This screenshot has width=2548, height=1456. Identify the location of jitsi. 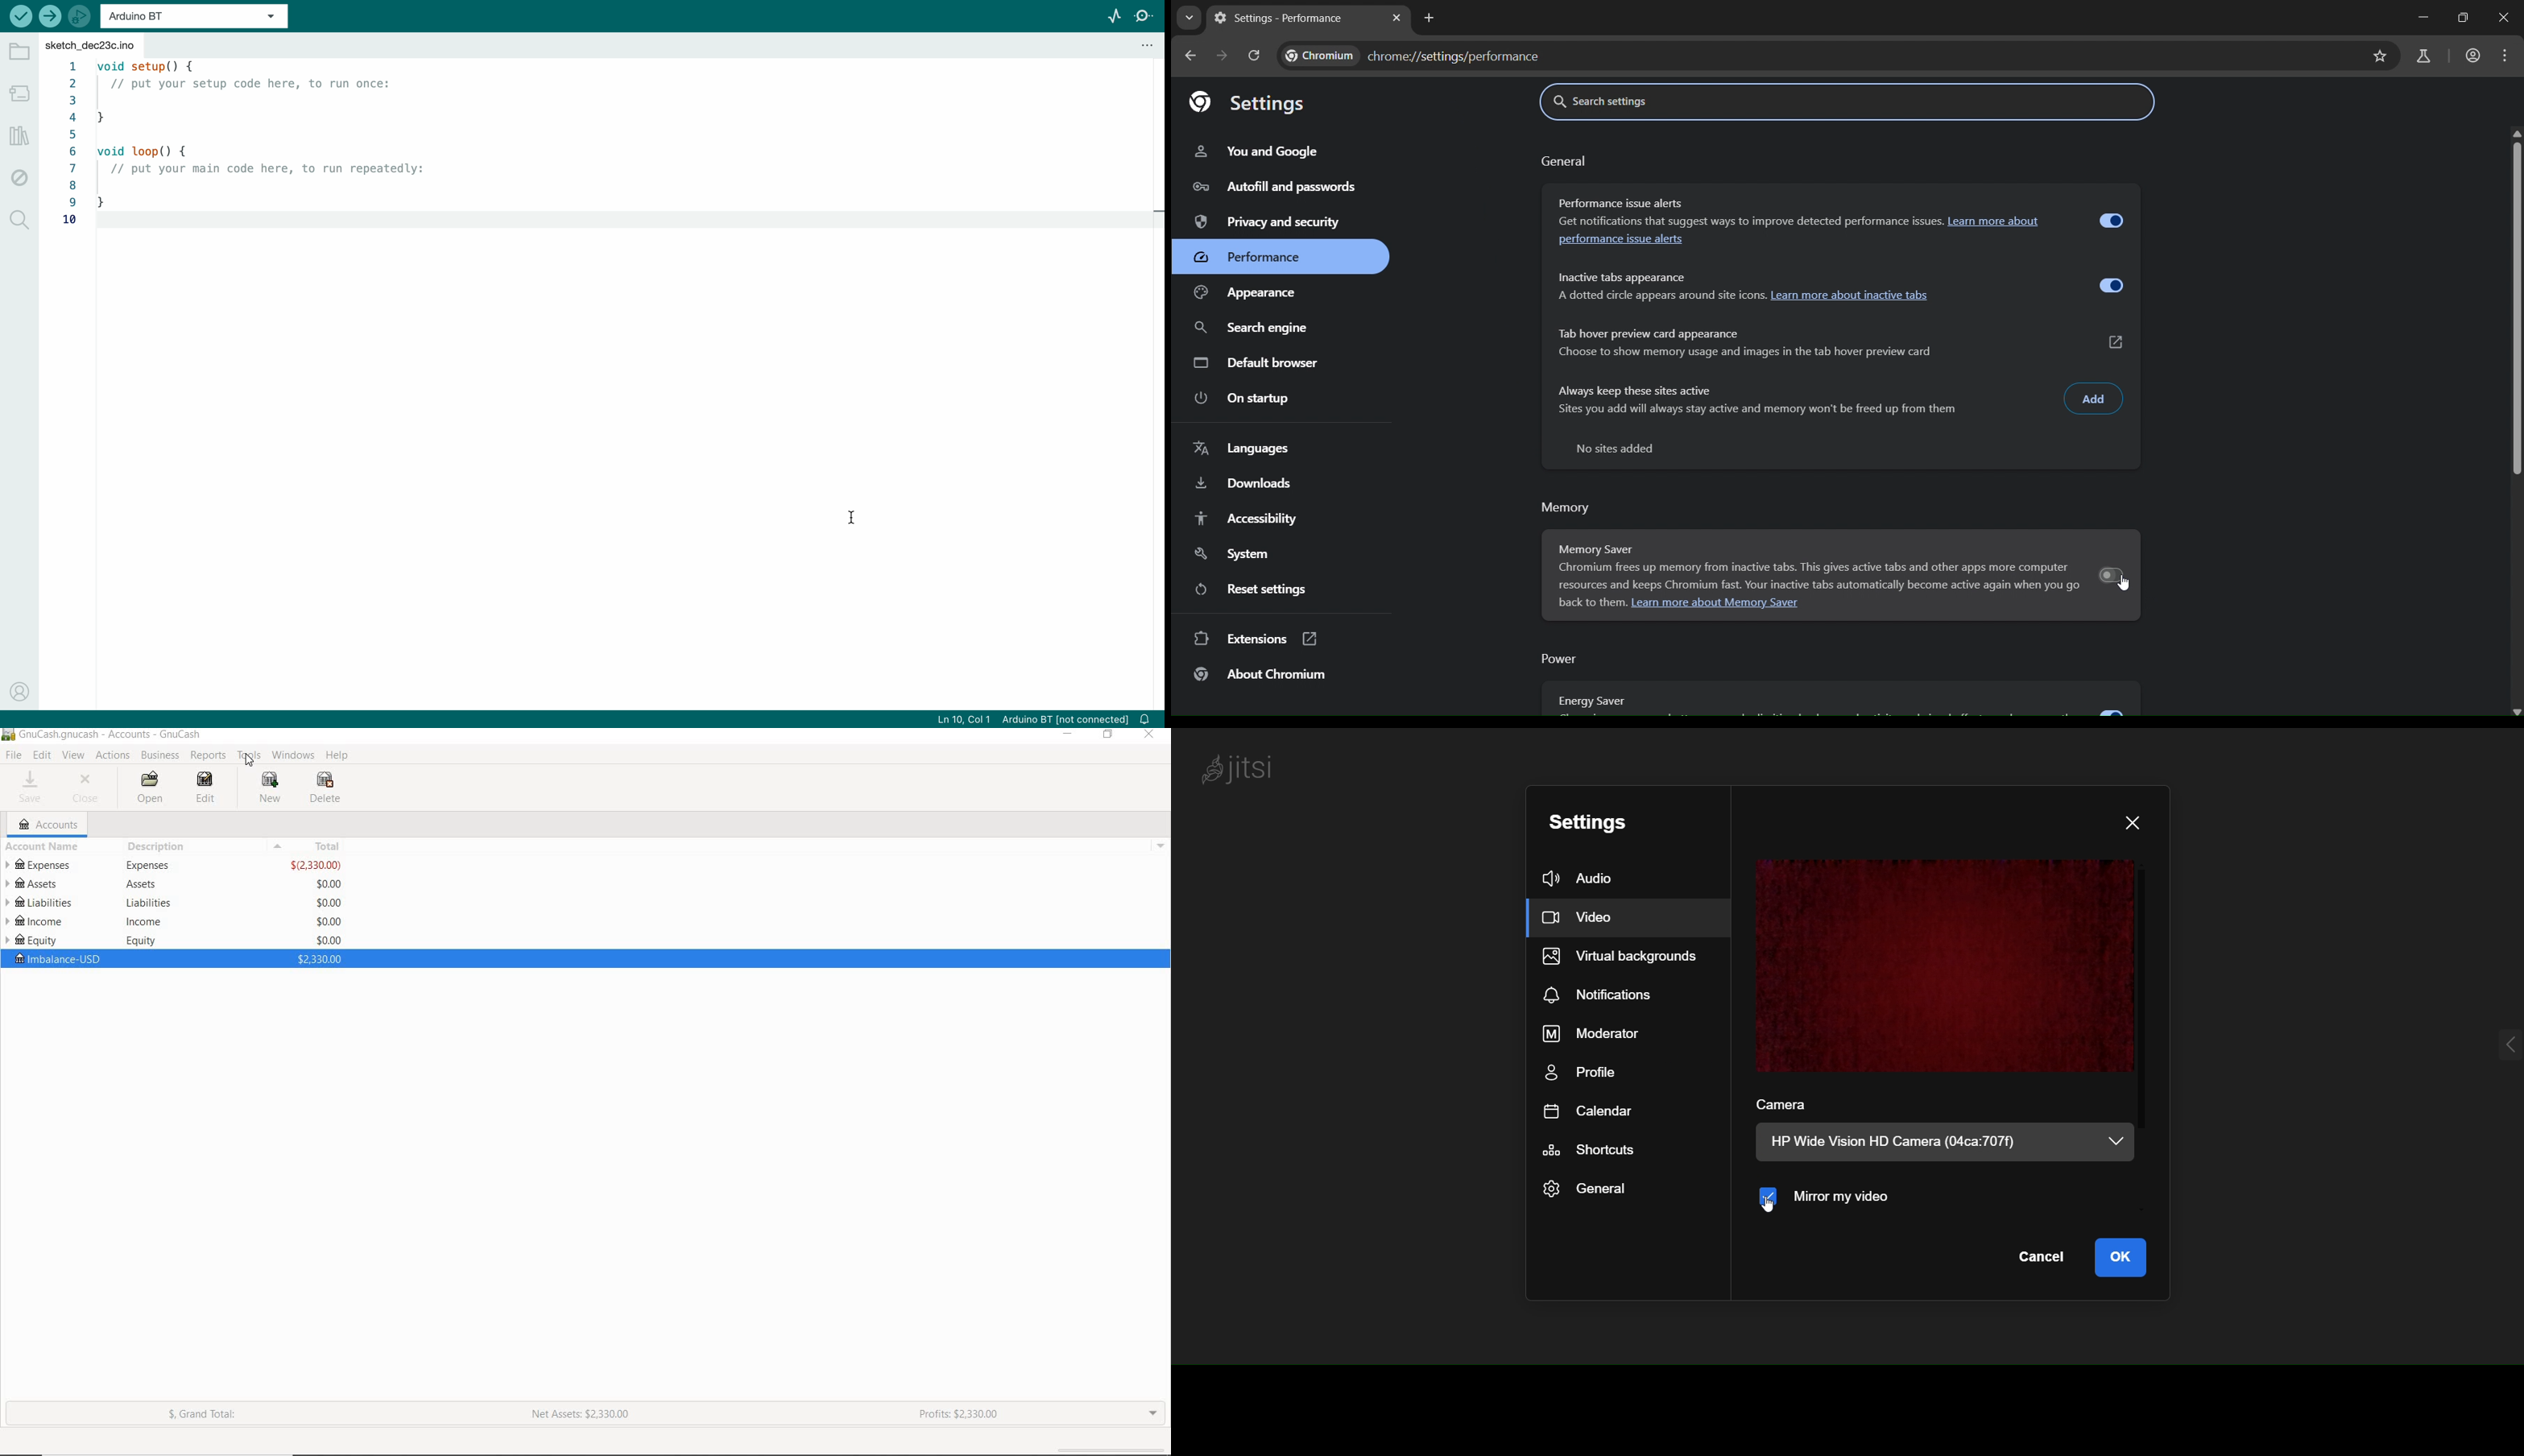
(1241, 769).